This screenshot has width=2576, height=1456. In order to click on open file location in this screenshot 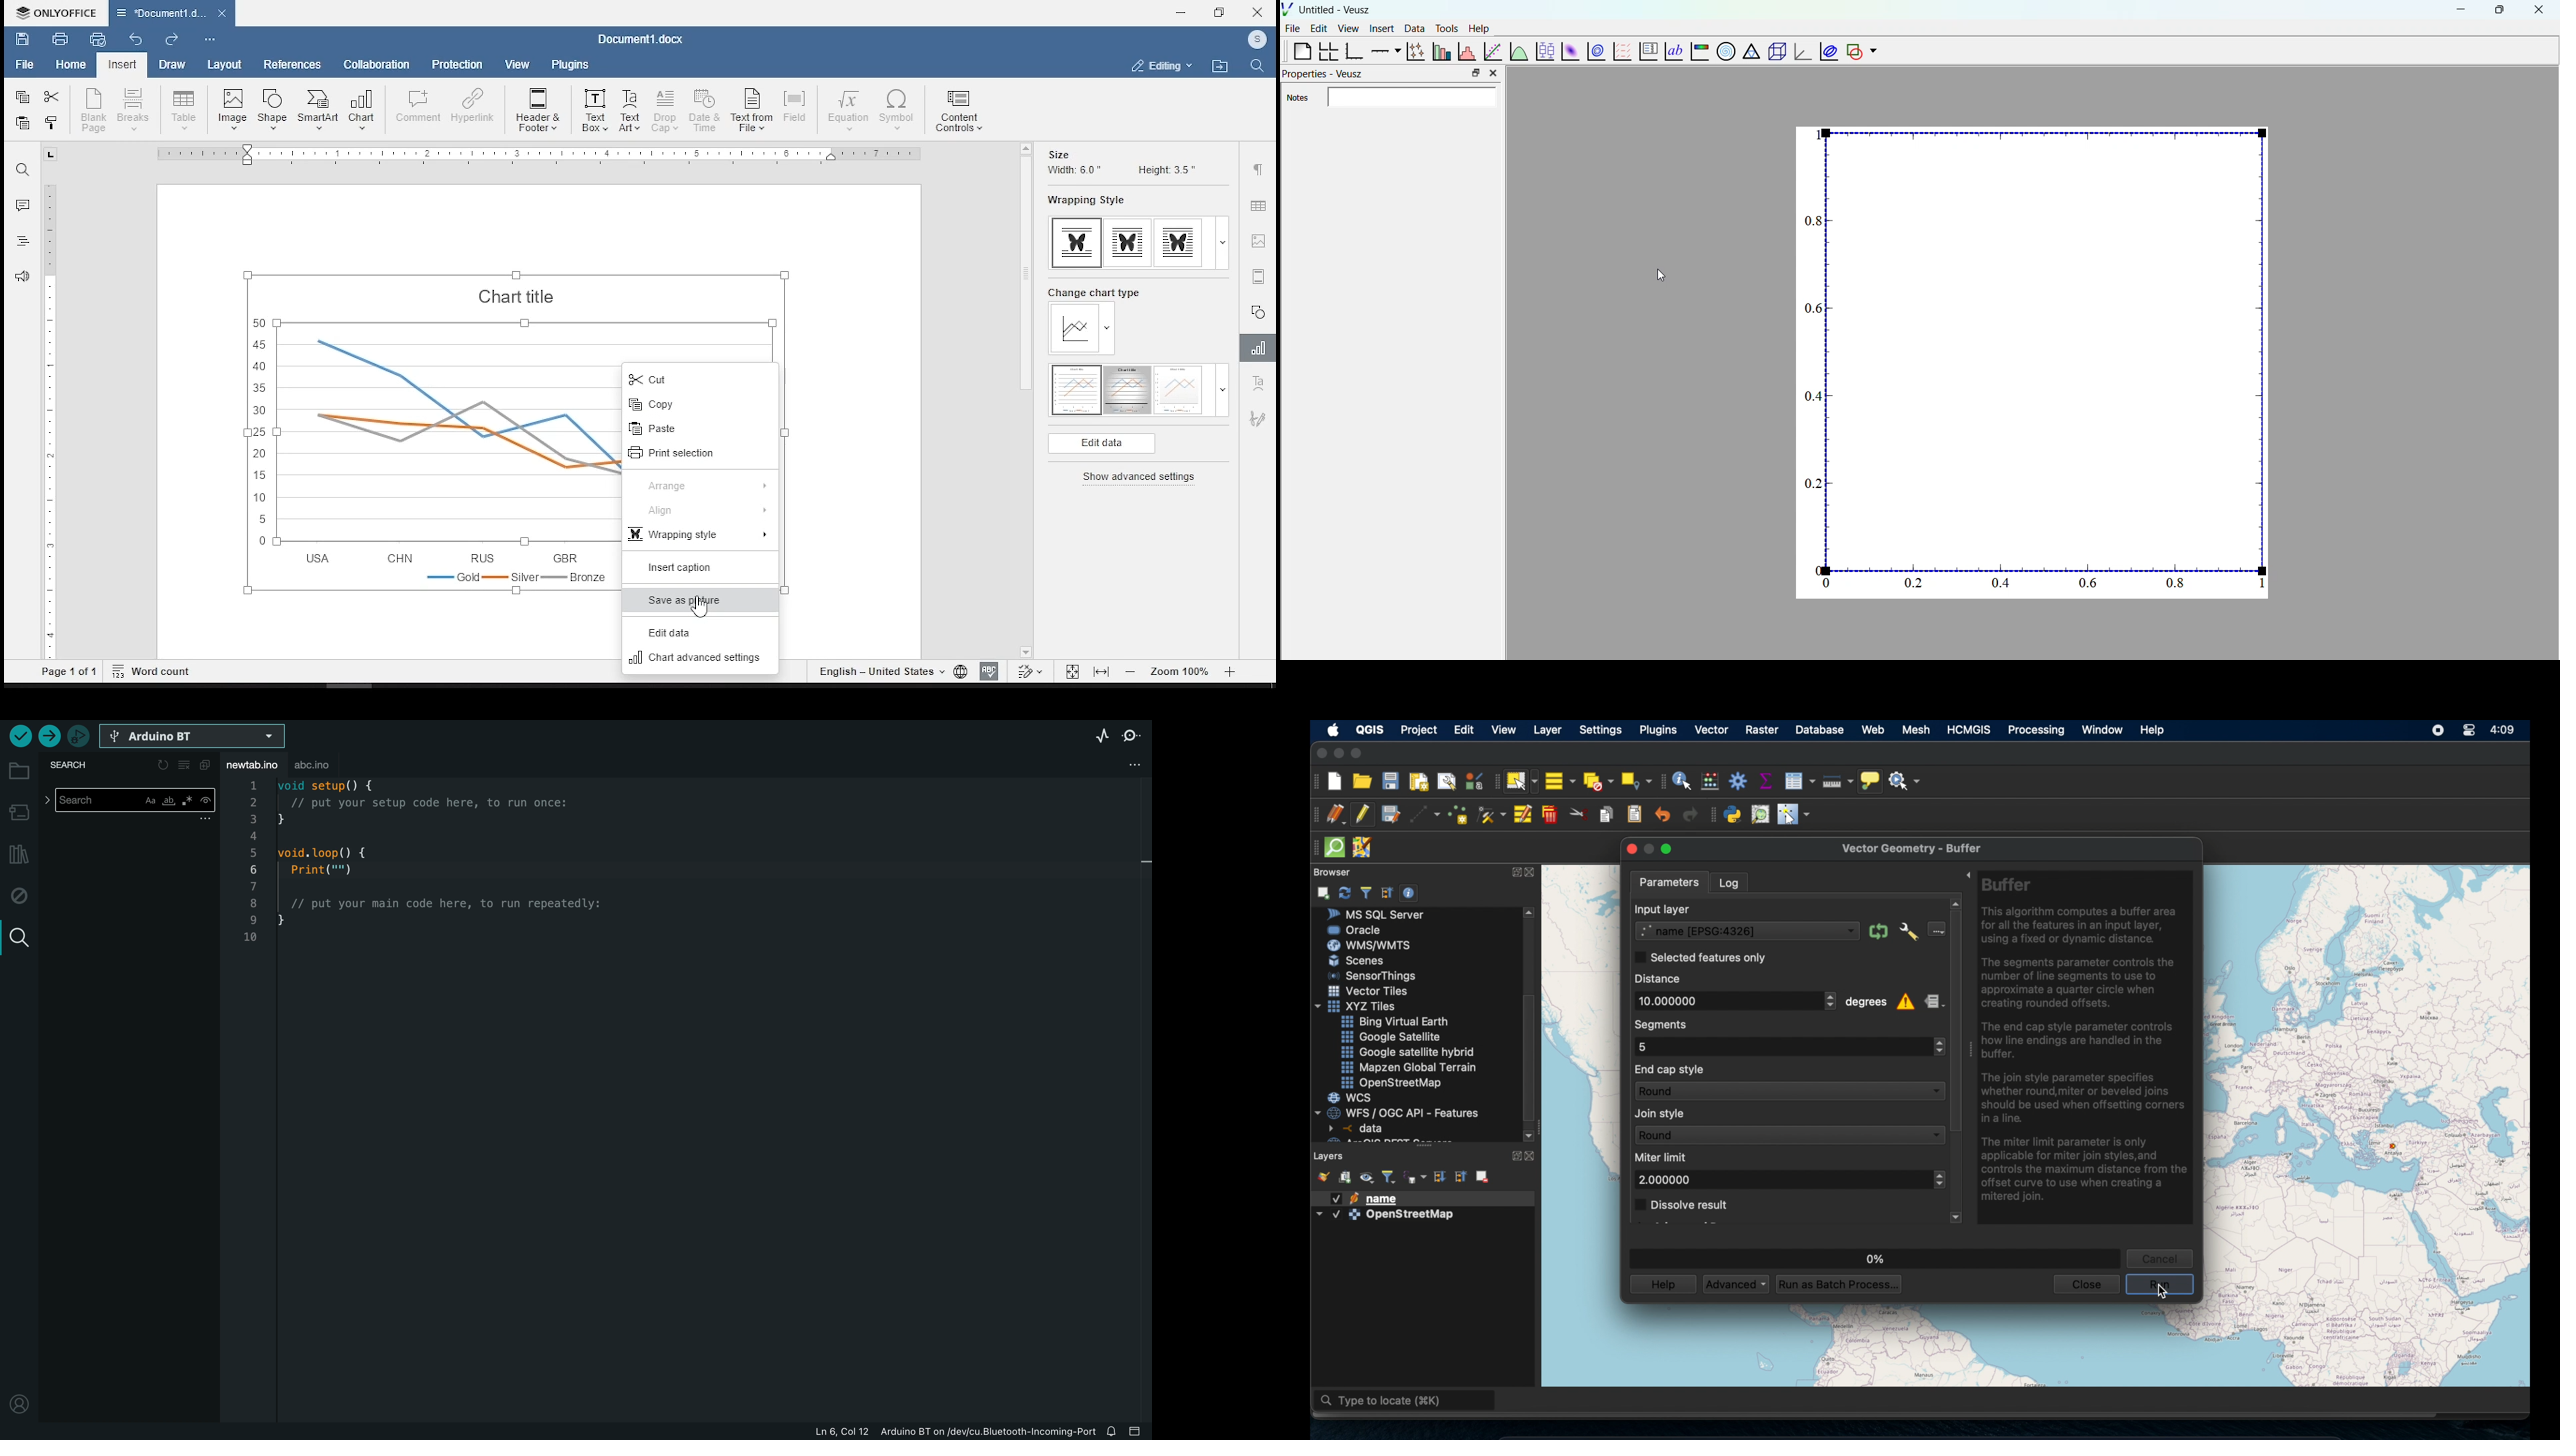, I will do `click(1219, 67)`.